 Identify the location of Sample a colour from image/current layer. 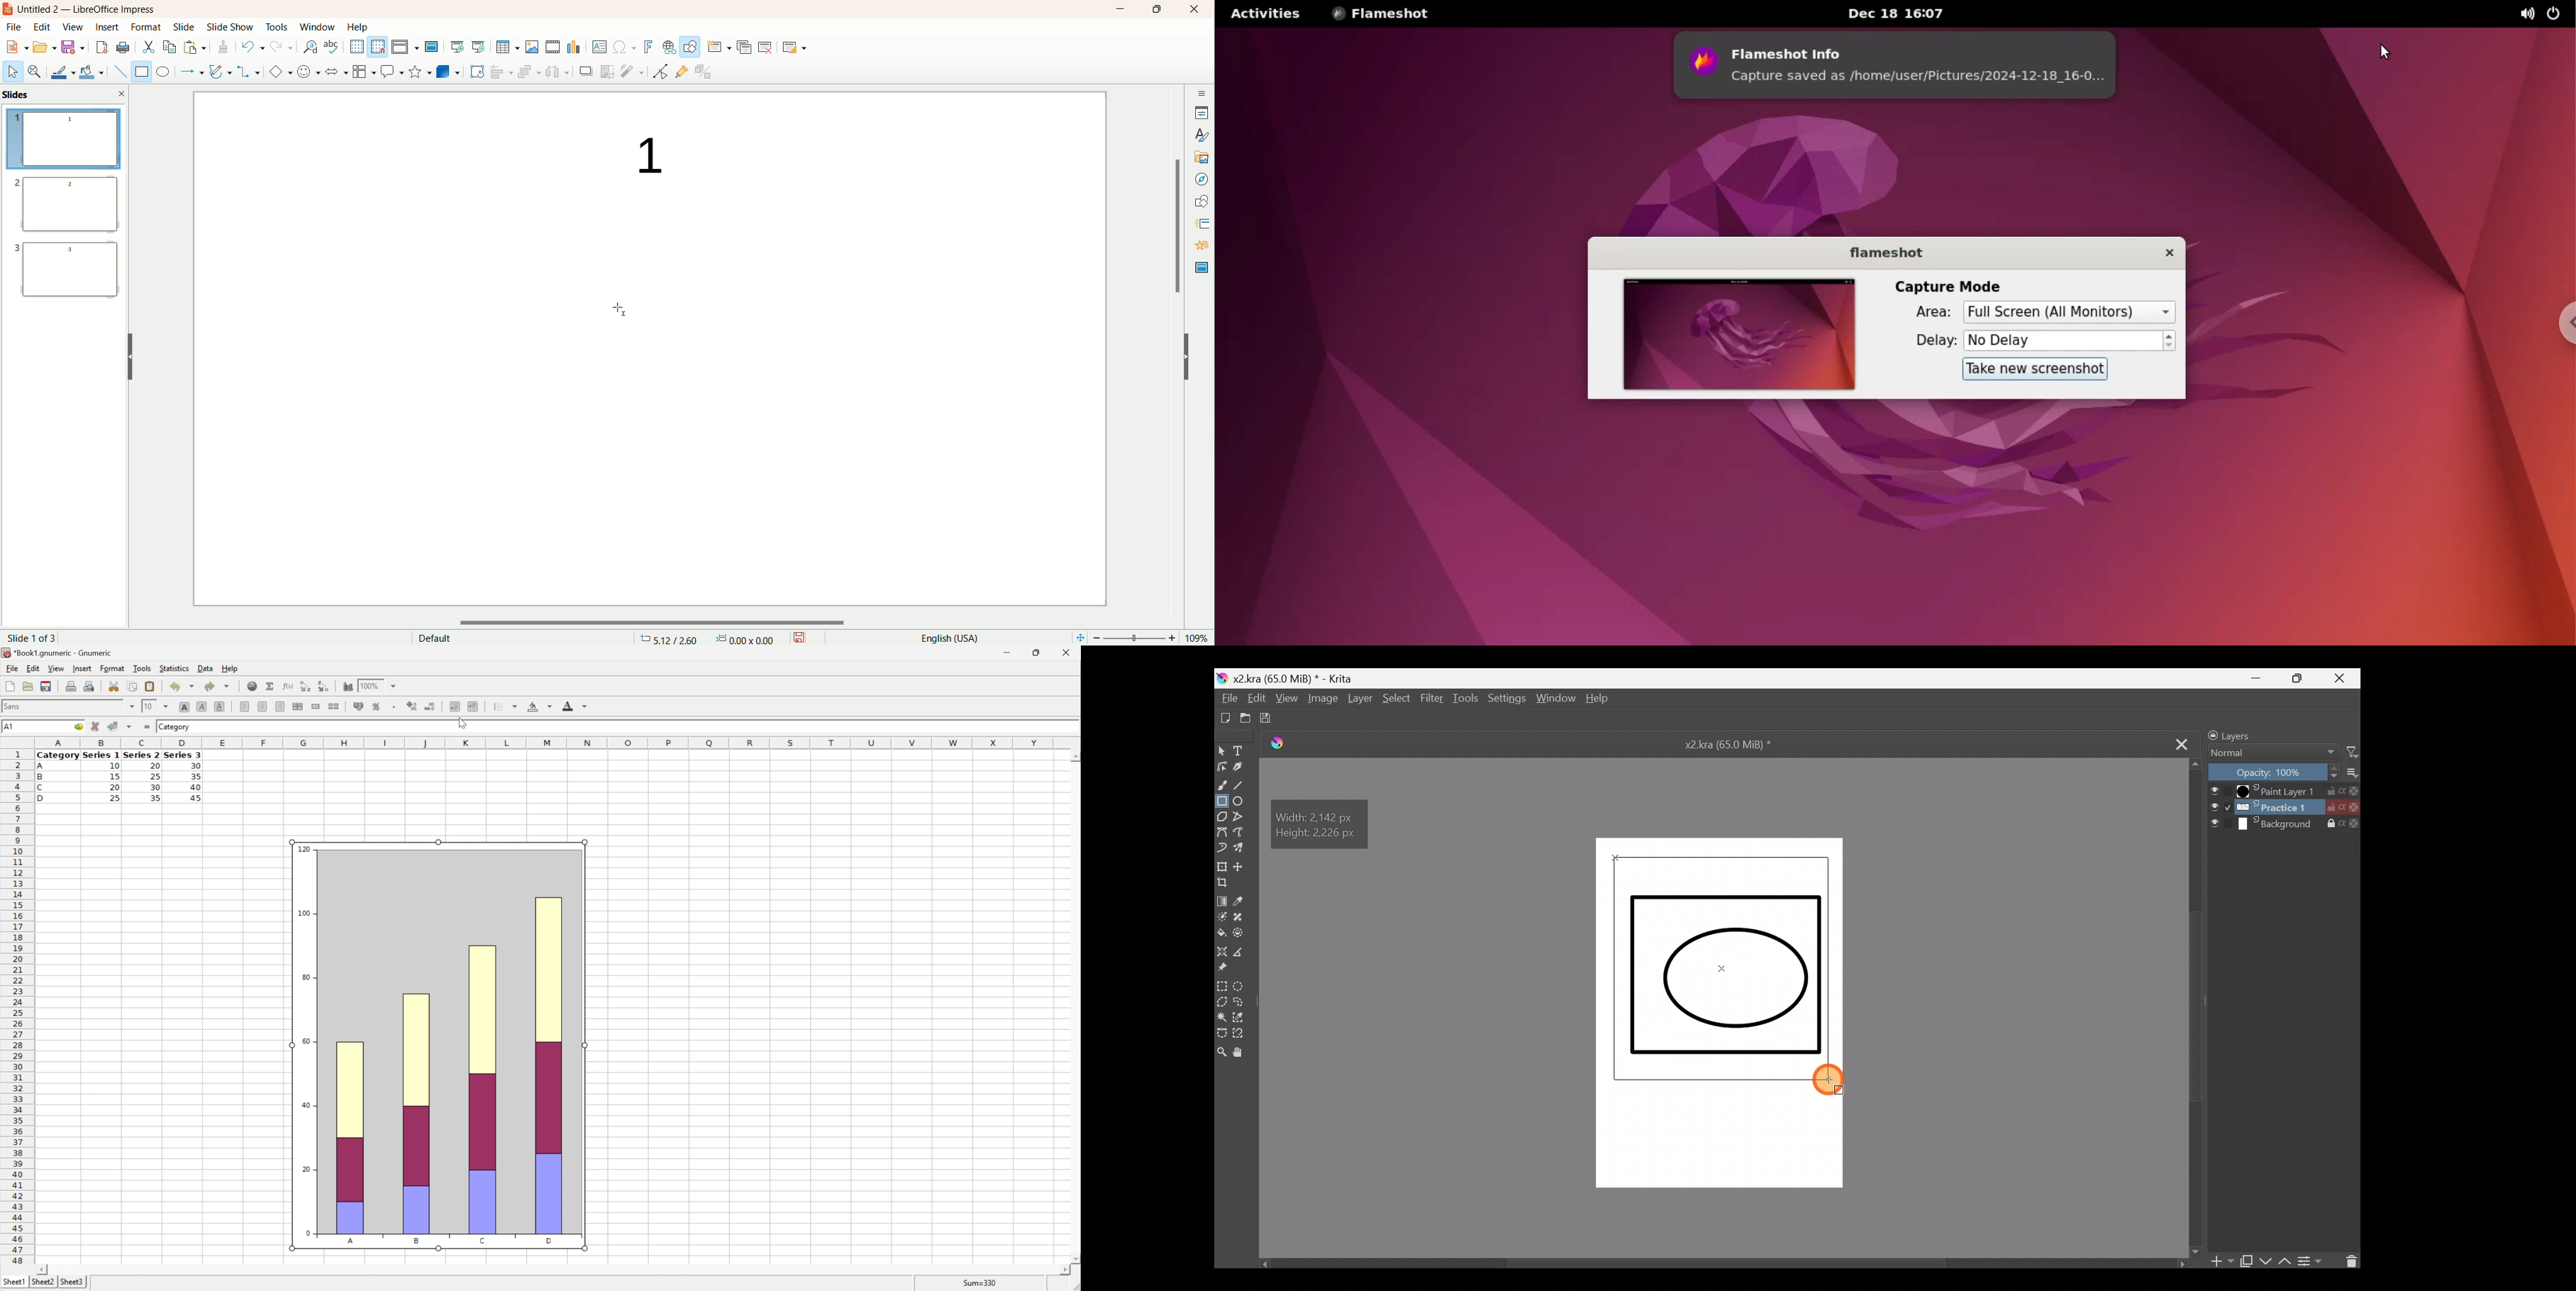
(1248, 901).